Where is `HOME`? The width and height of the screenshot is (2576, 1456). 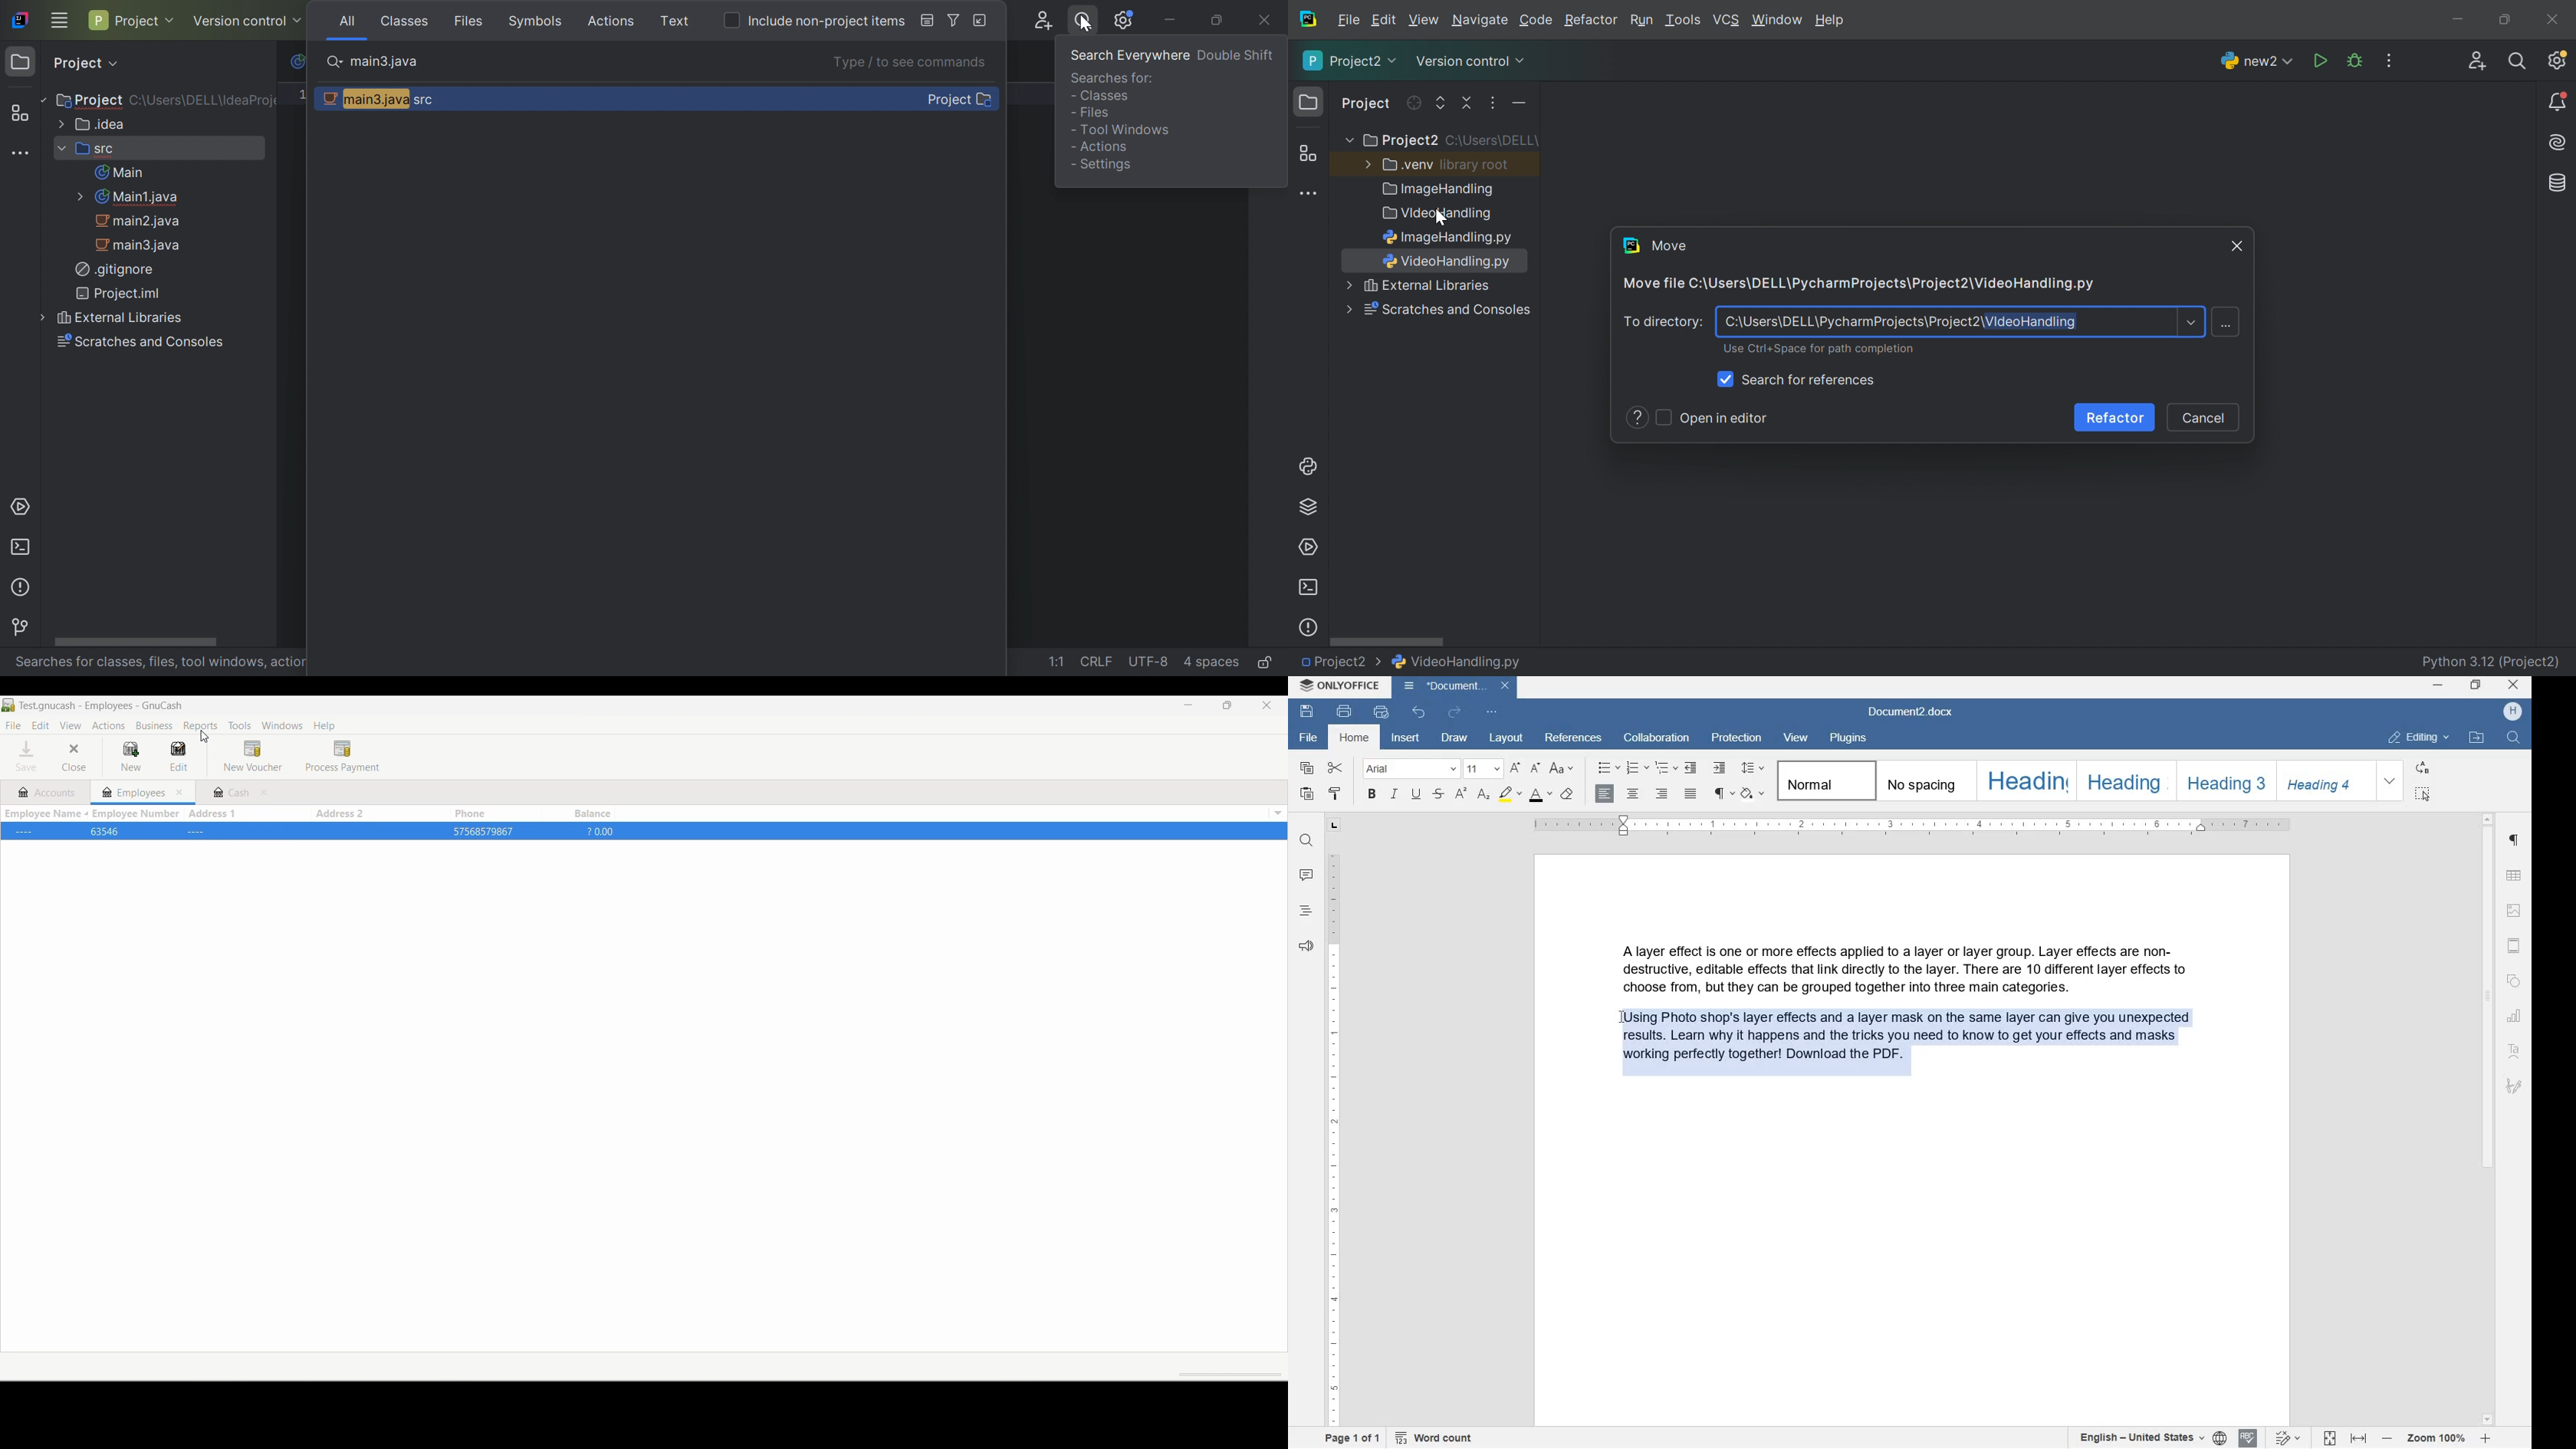
HOME is located at coordinates (1357, 739).